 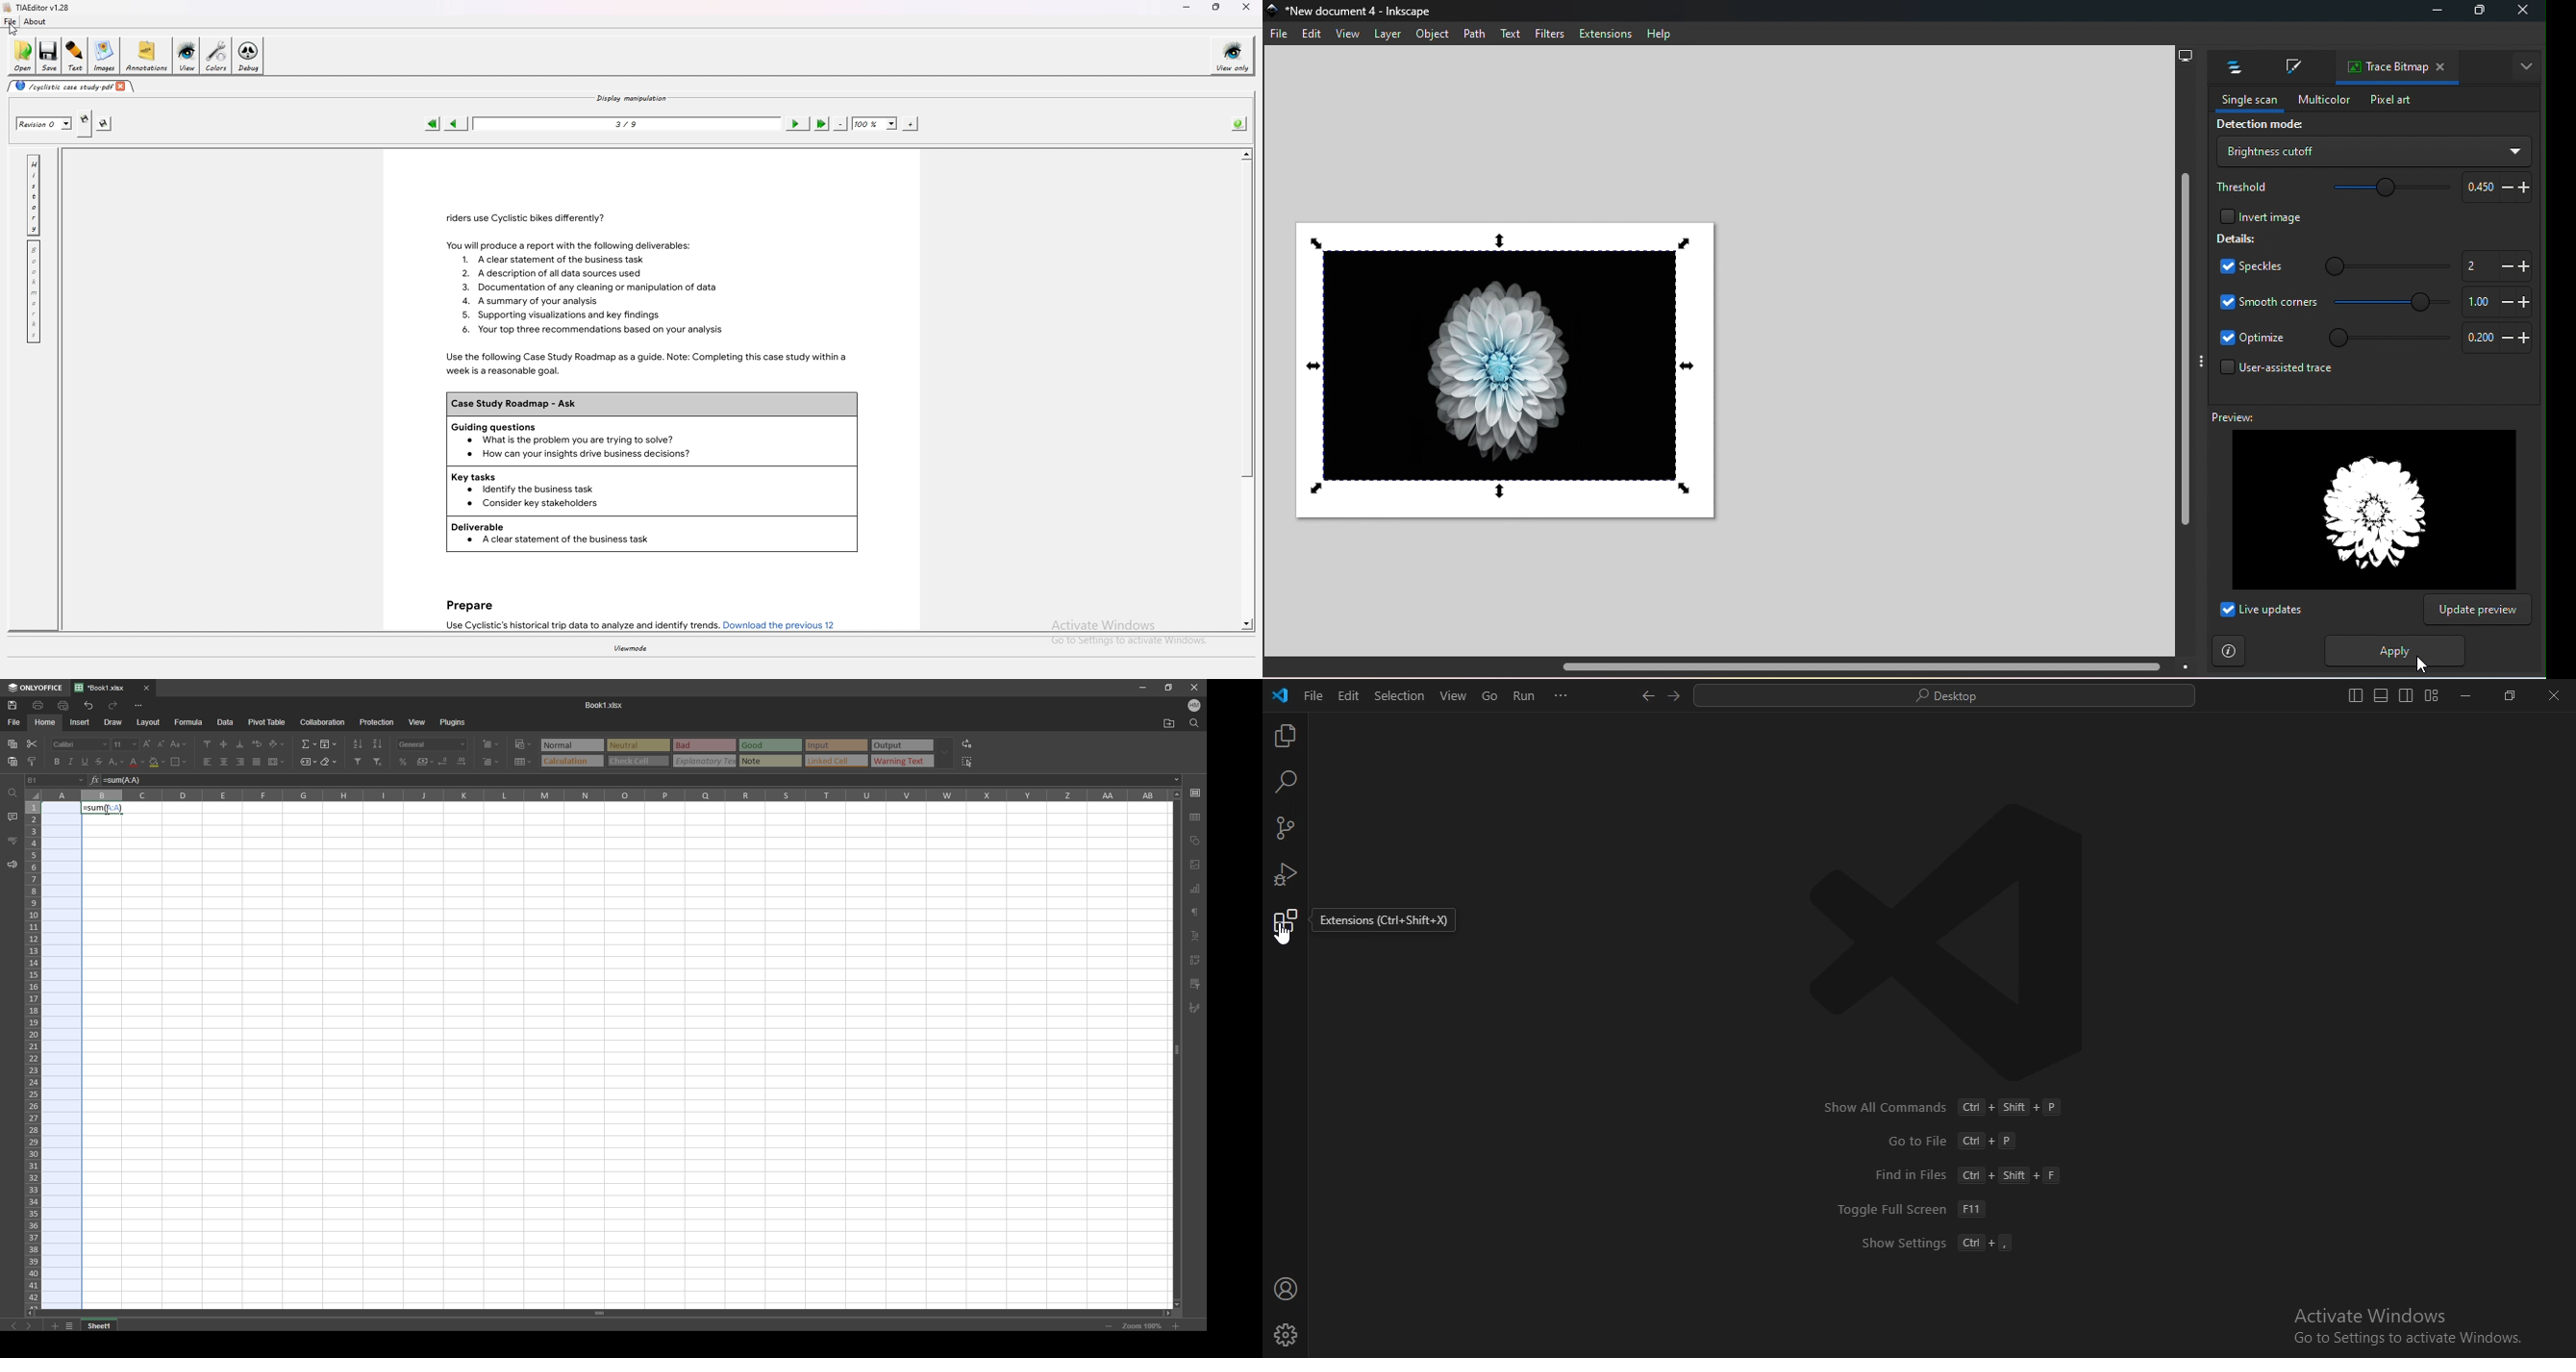 What do you see at coordinates (1387, 34) in the screenshot?
I see `Layer` at bounding box center [1387, 34].